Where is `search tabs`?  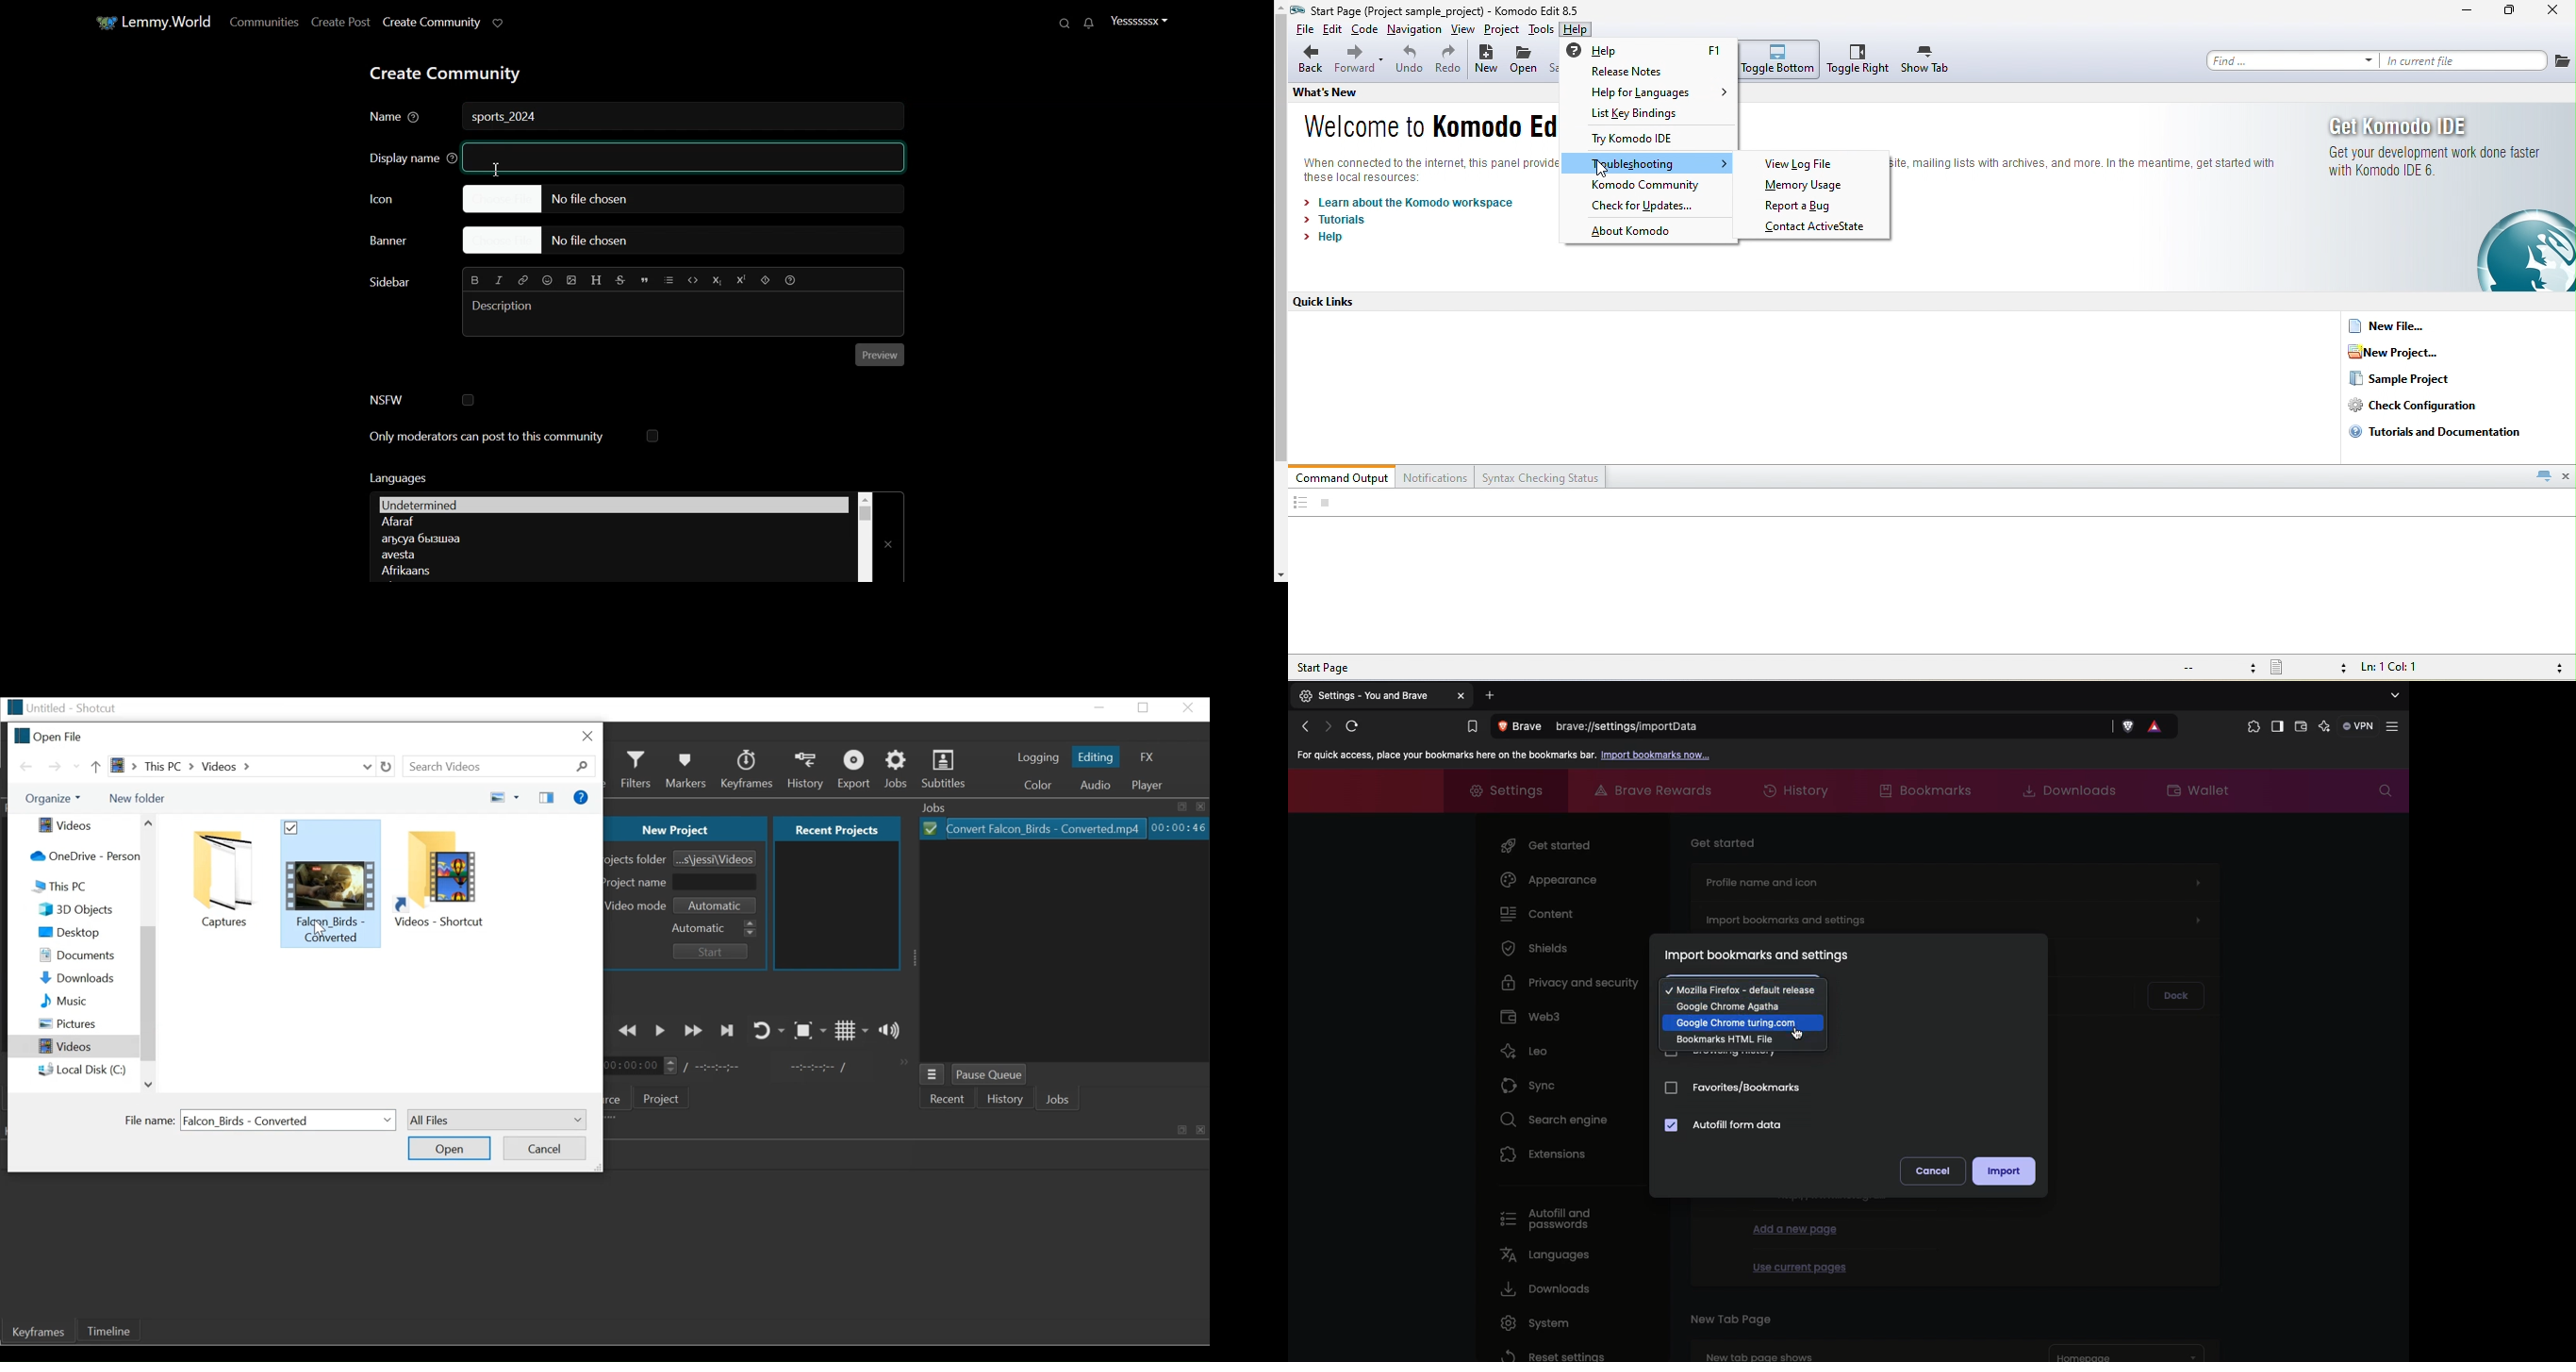
search tabs is located at coordinates (2394, 696).